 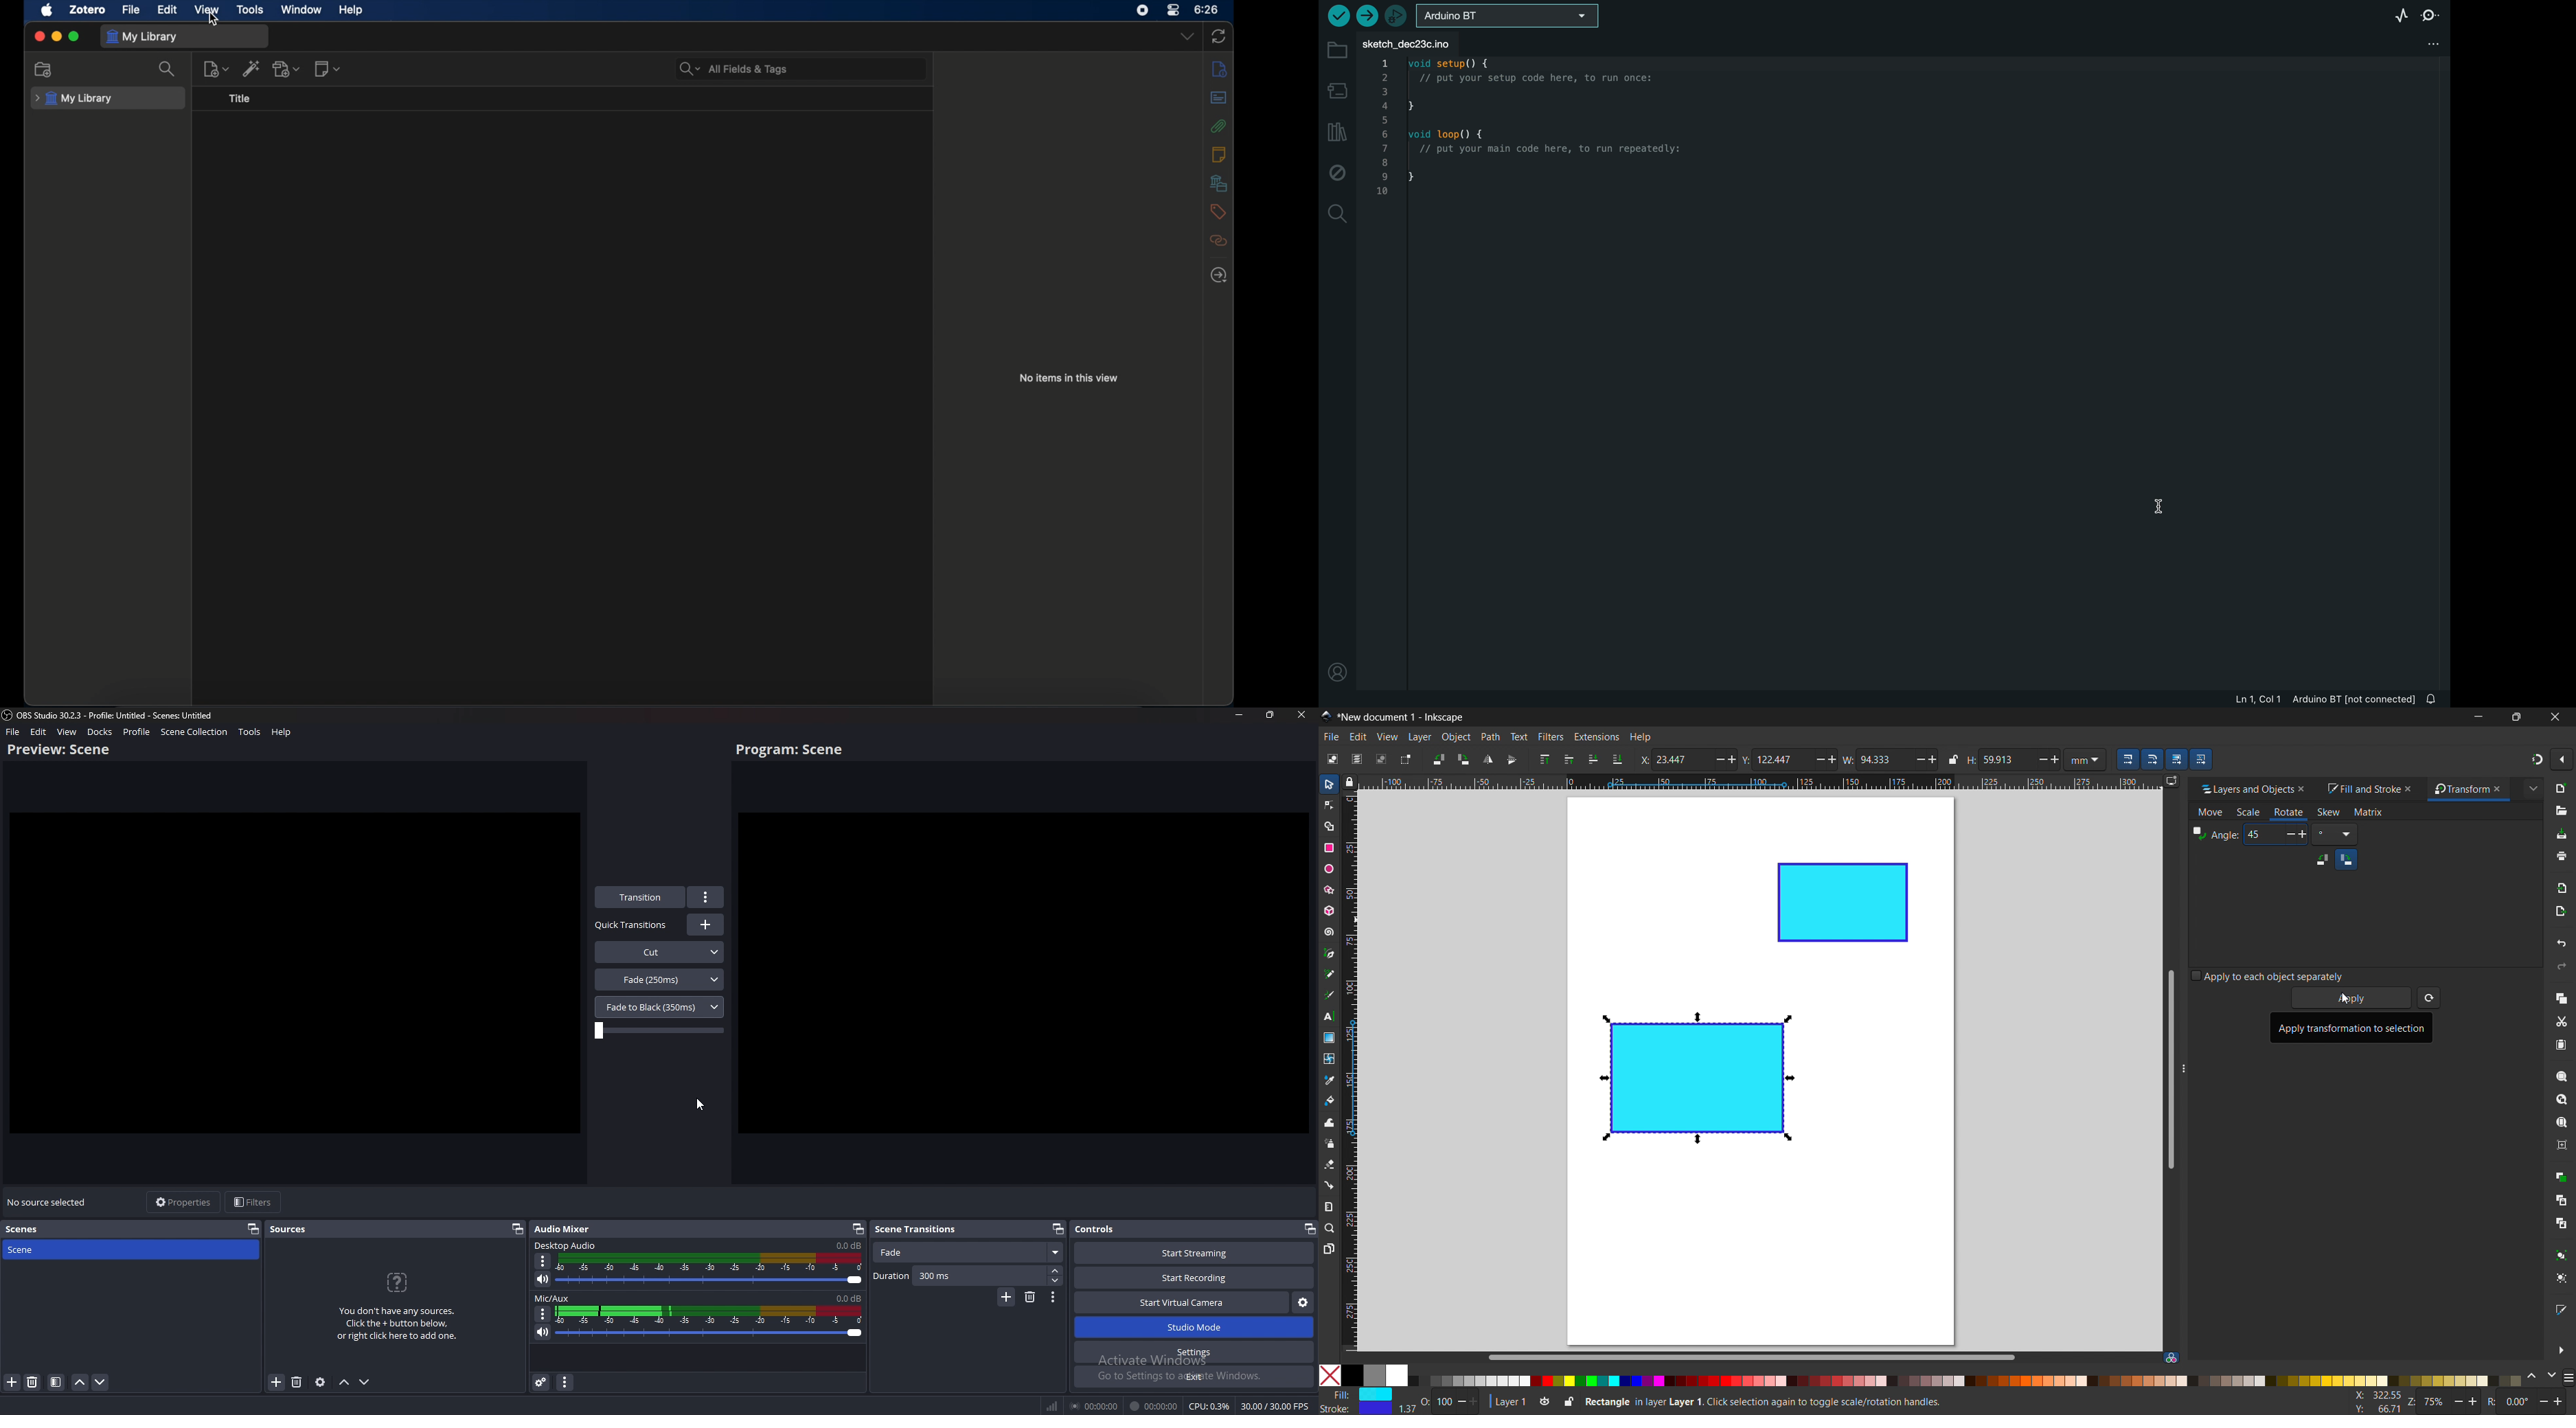 What do you see at coordinates (251, 9) in the screenshot?
I see `tools` at bounding box center [251, 9].